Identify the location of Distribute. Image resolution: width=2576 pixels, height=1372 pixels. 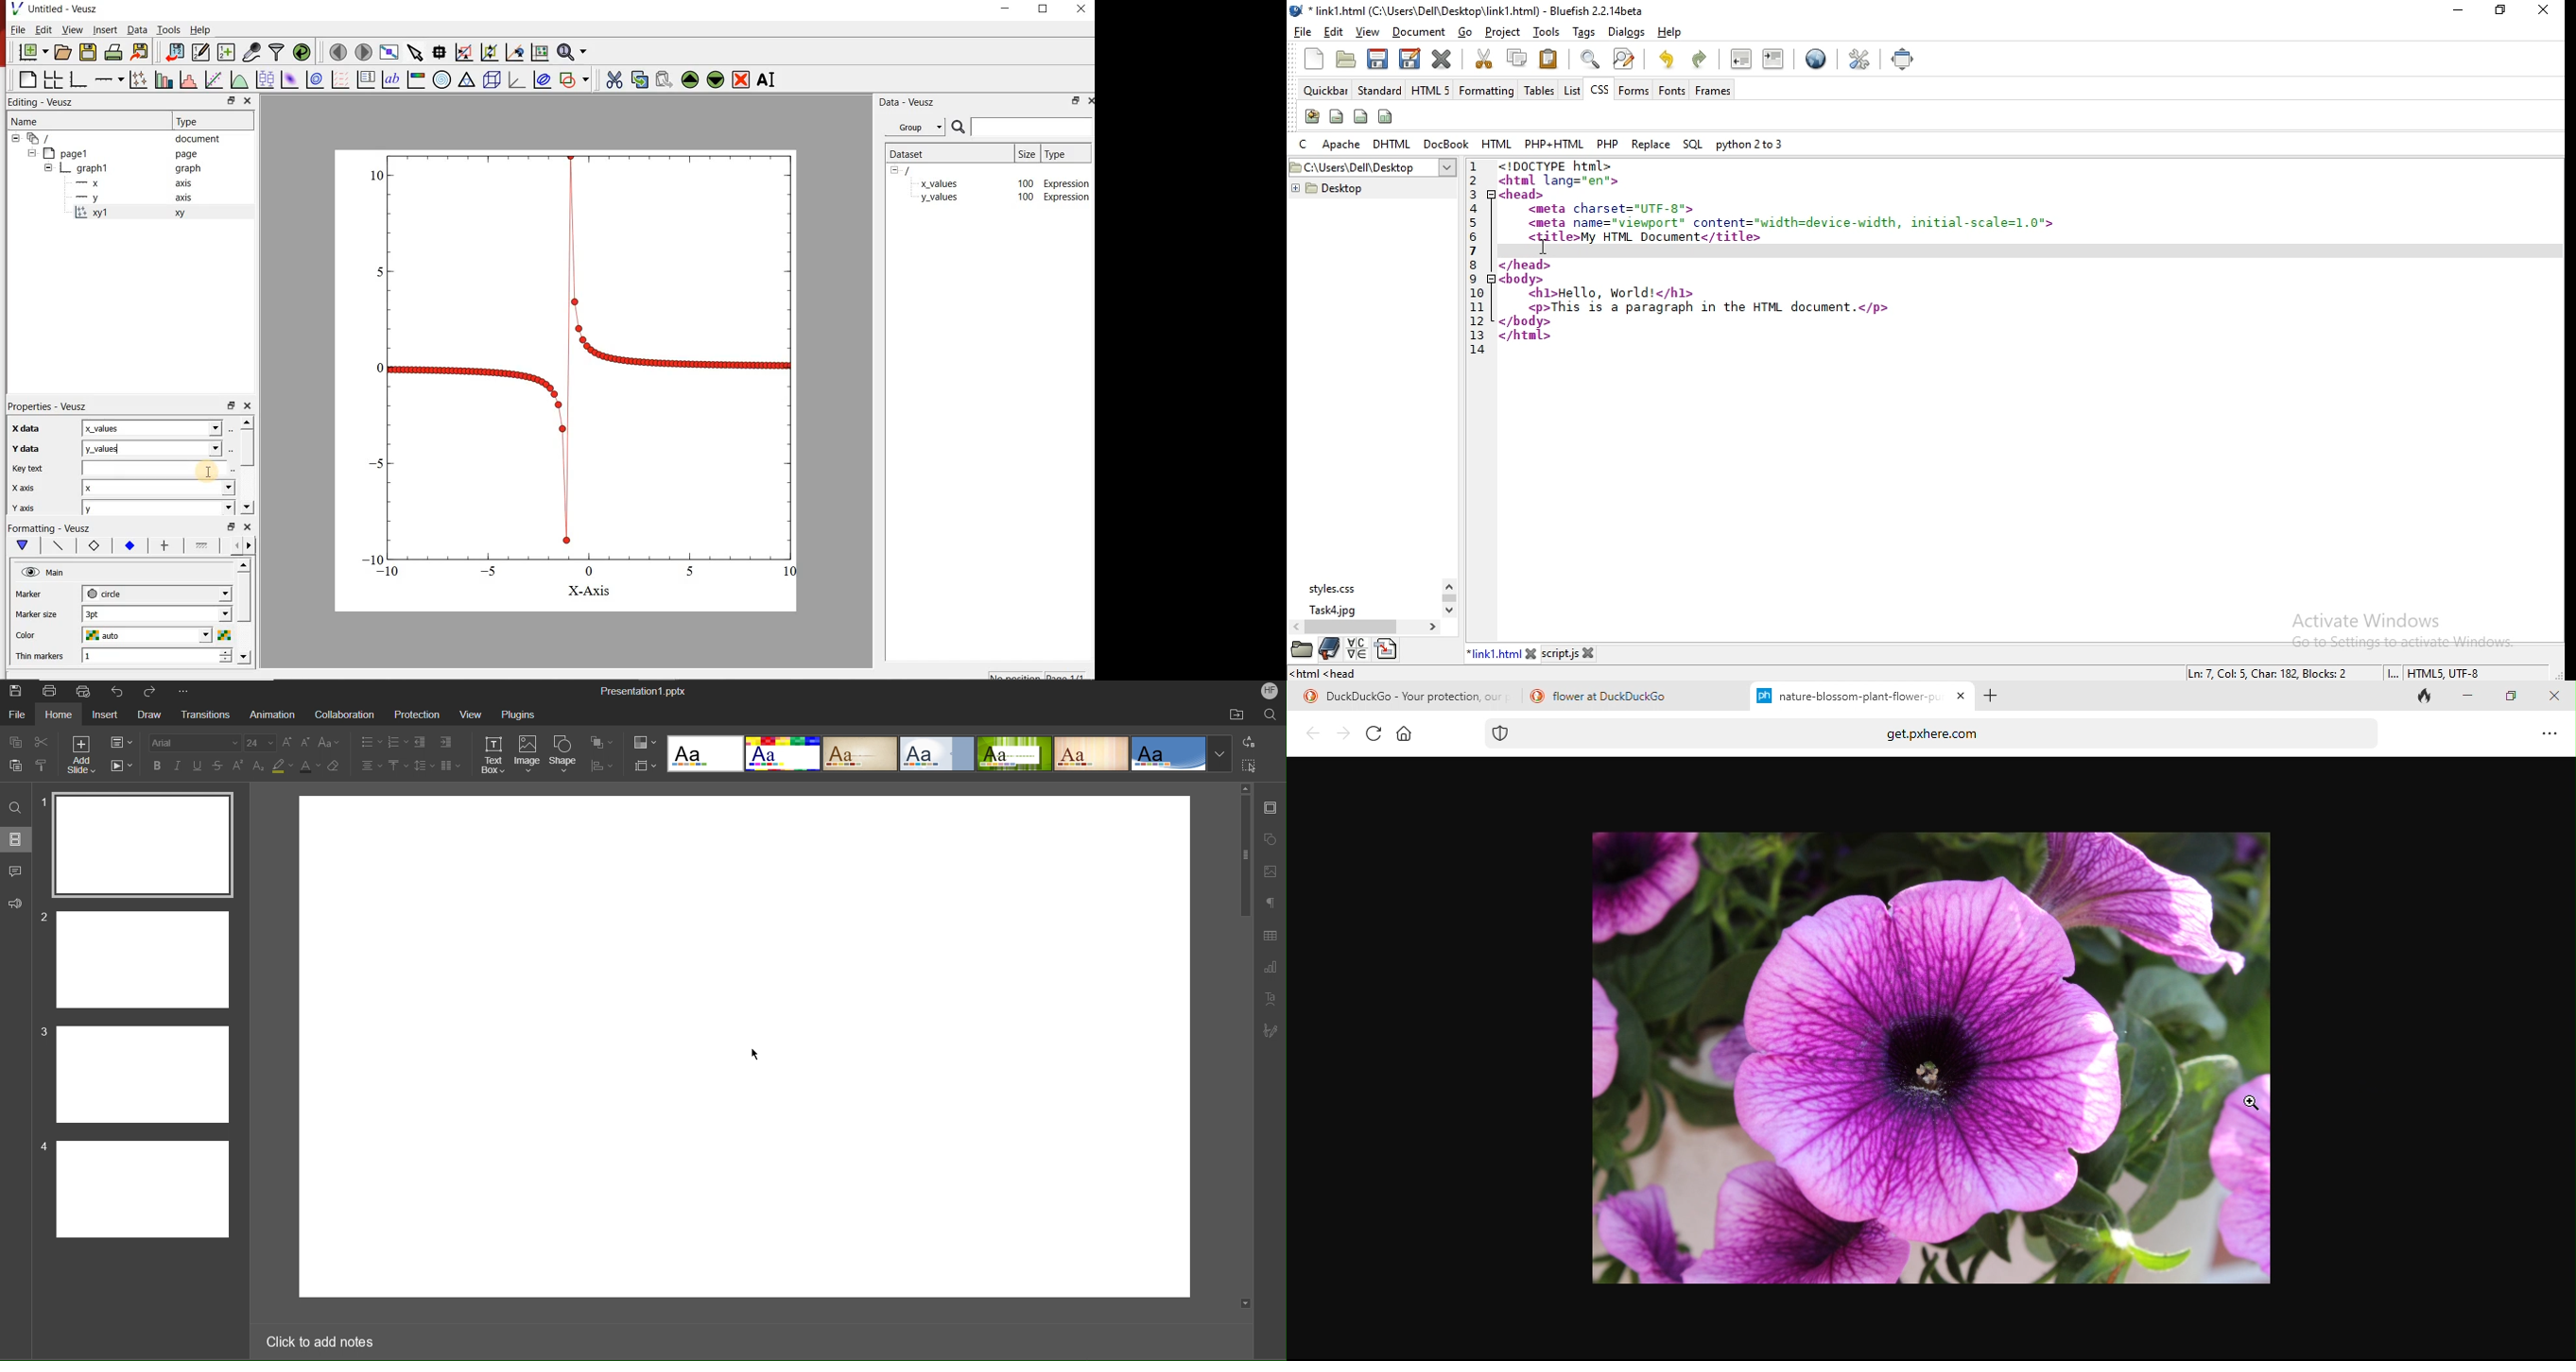
(601, 764).